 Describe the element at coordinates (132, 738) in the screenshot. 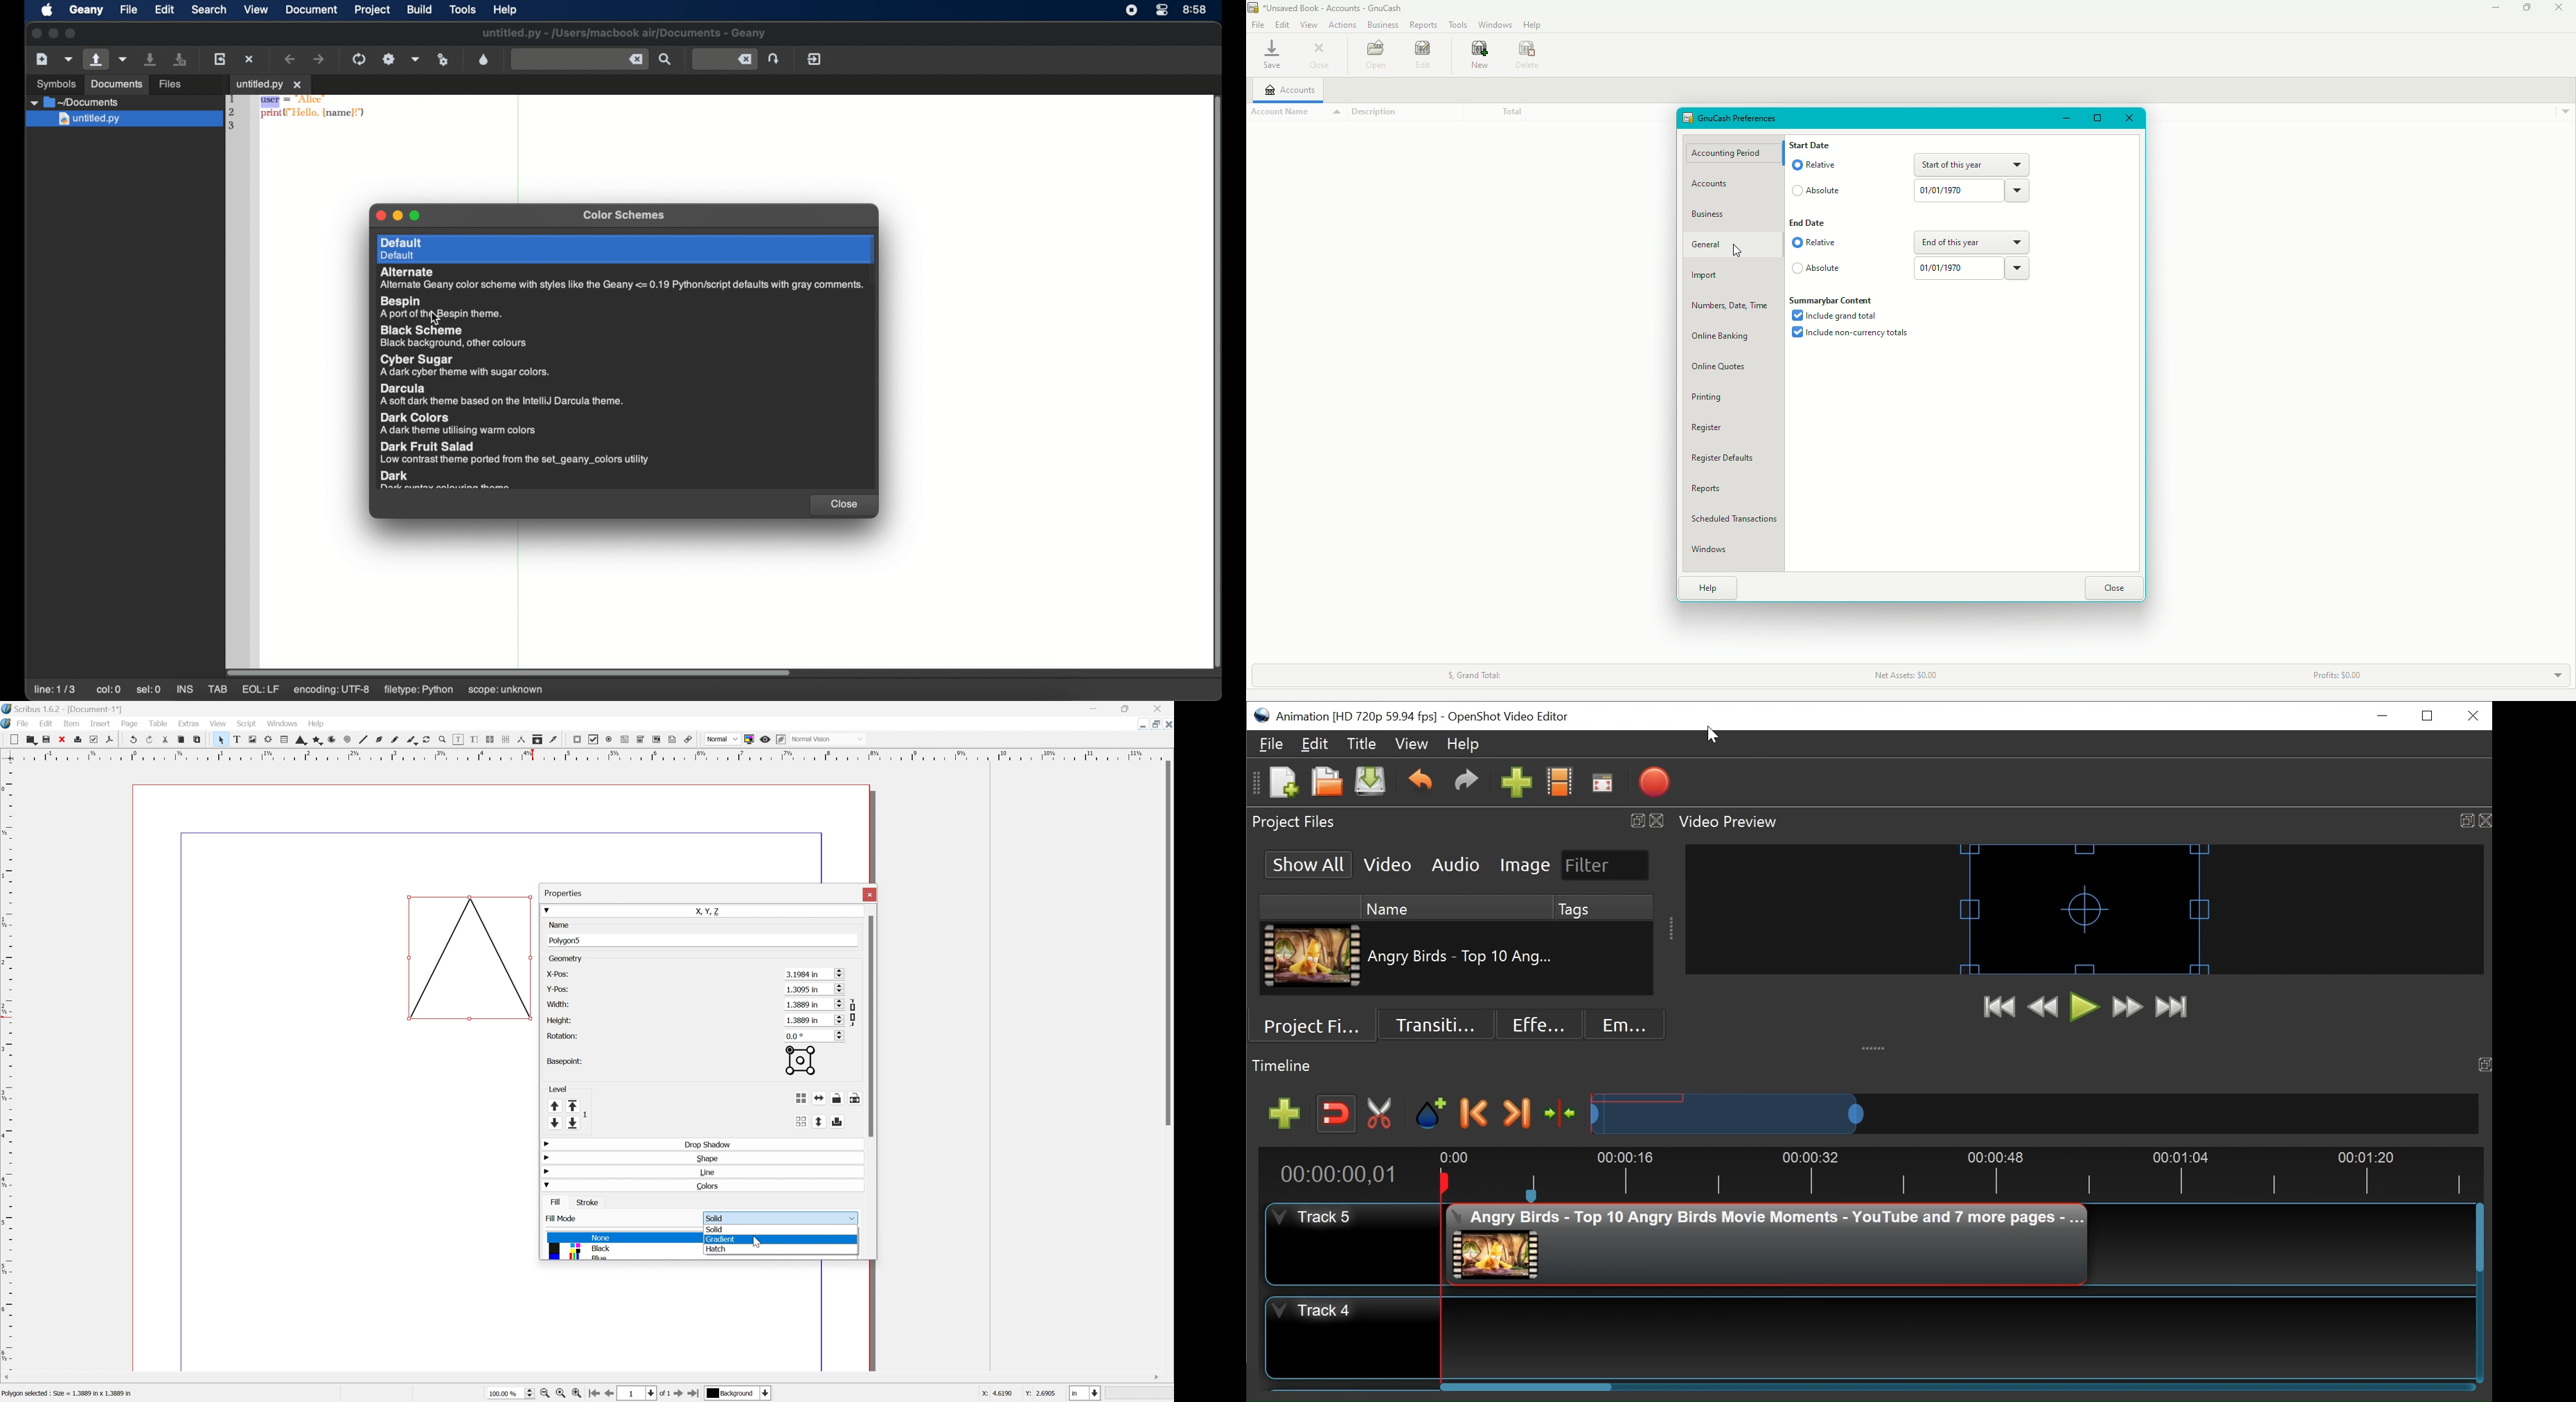

I see `Undo` at that location.